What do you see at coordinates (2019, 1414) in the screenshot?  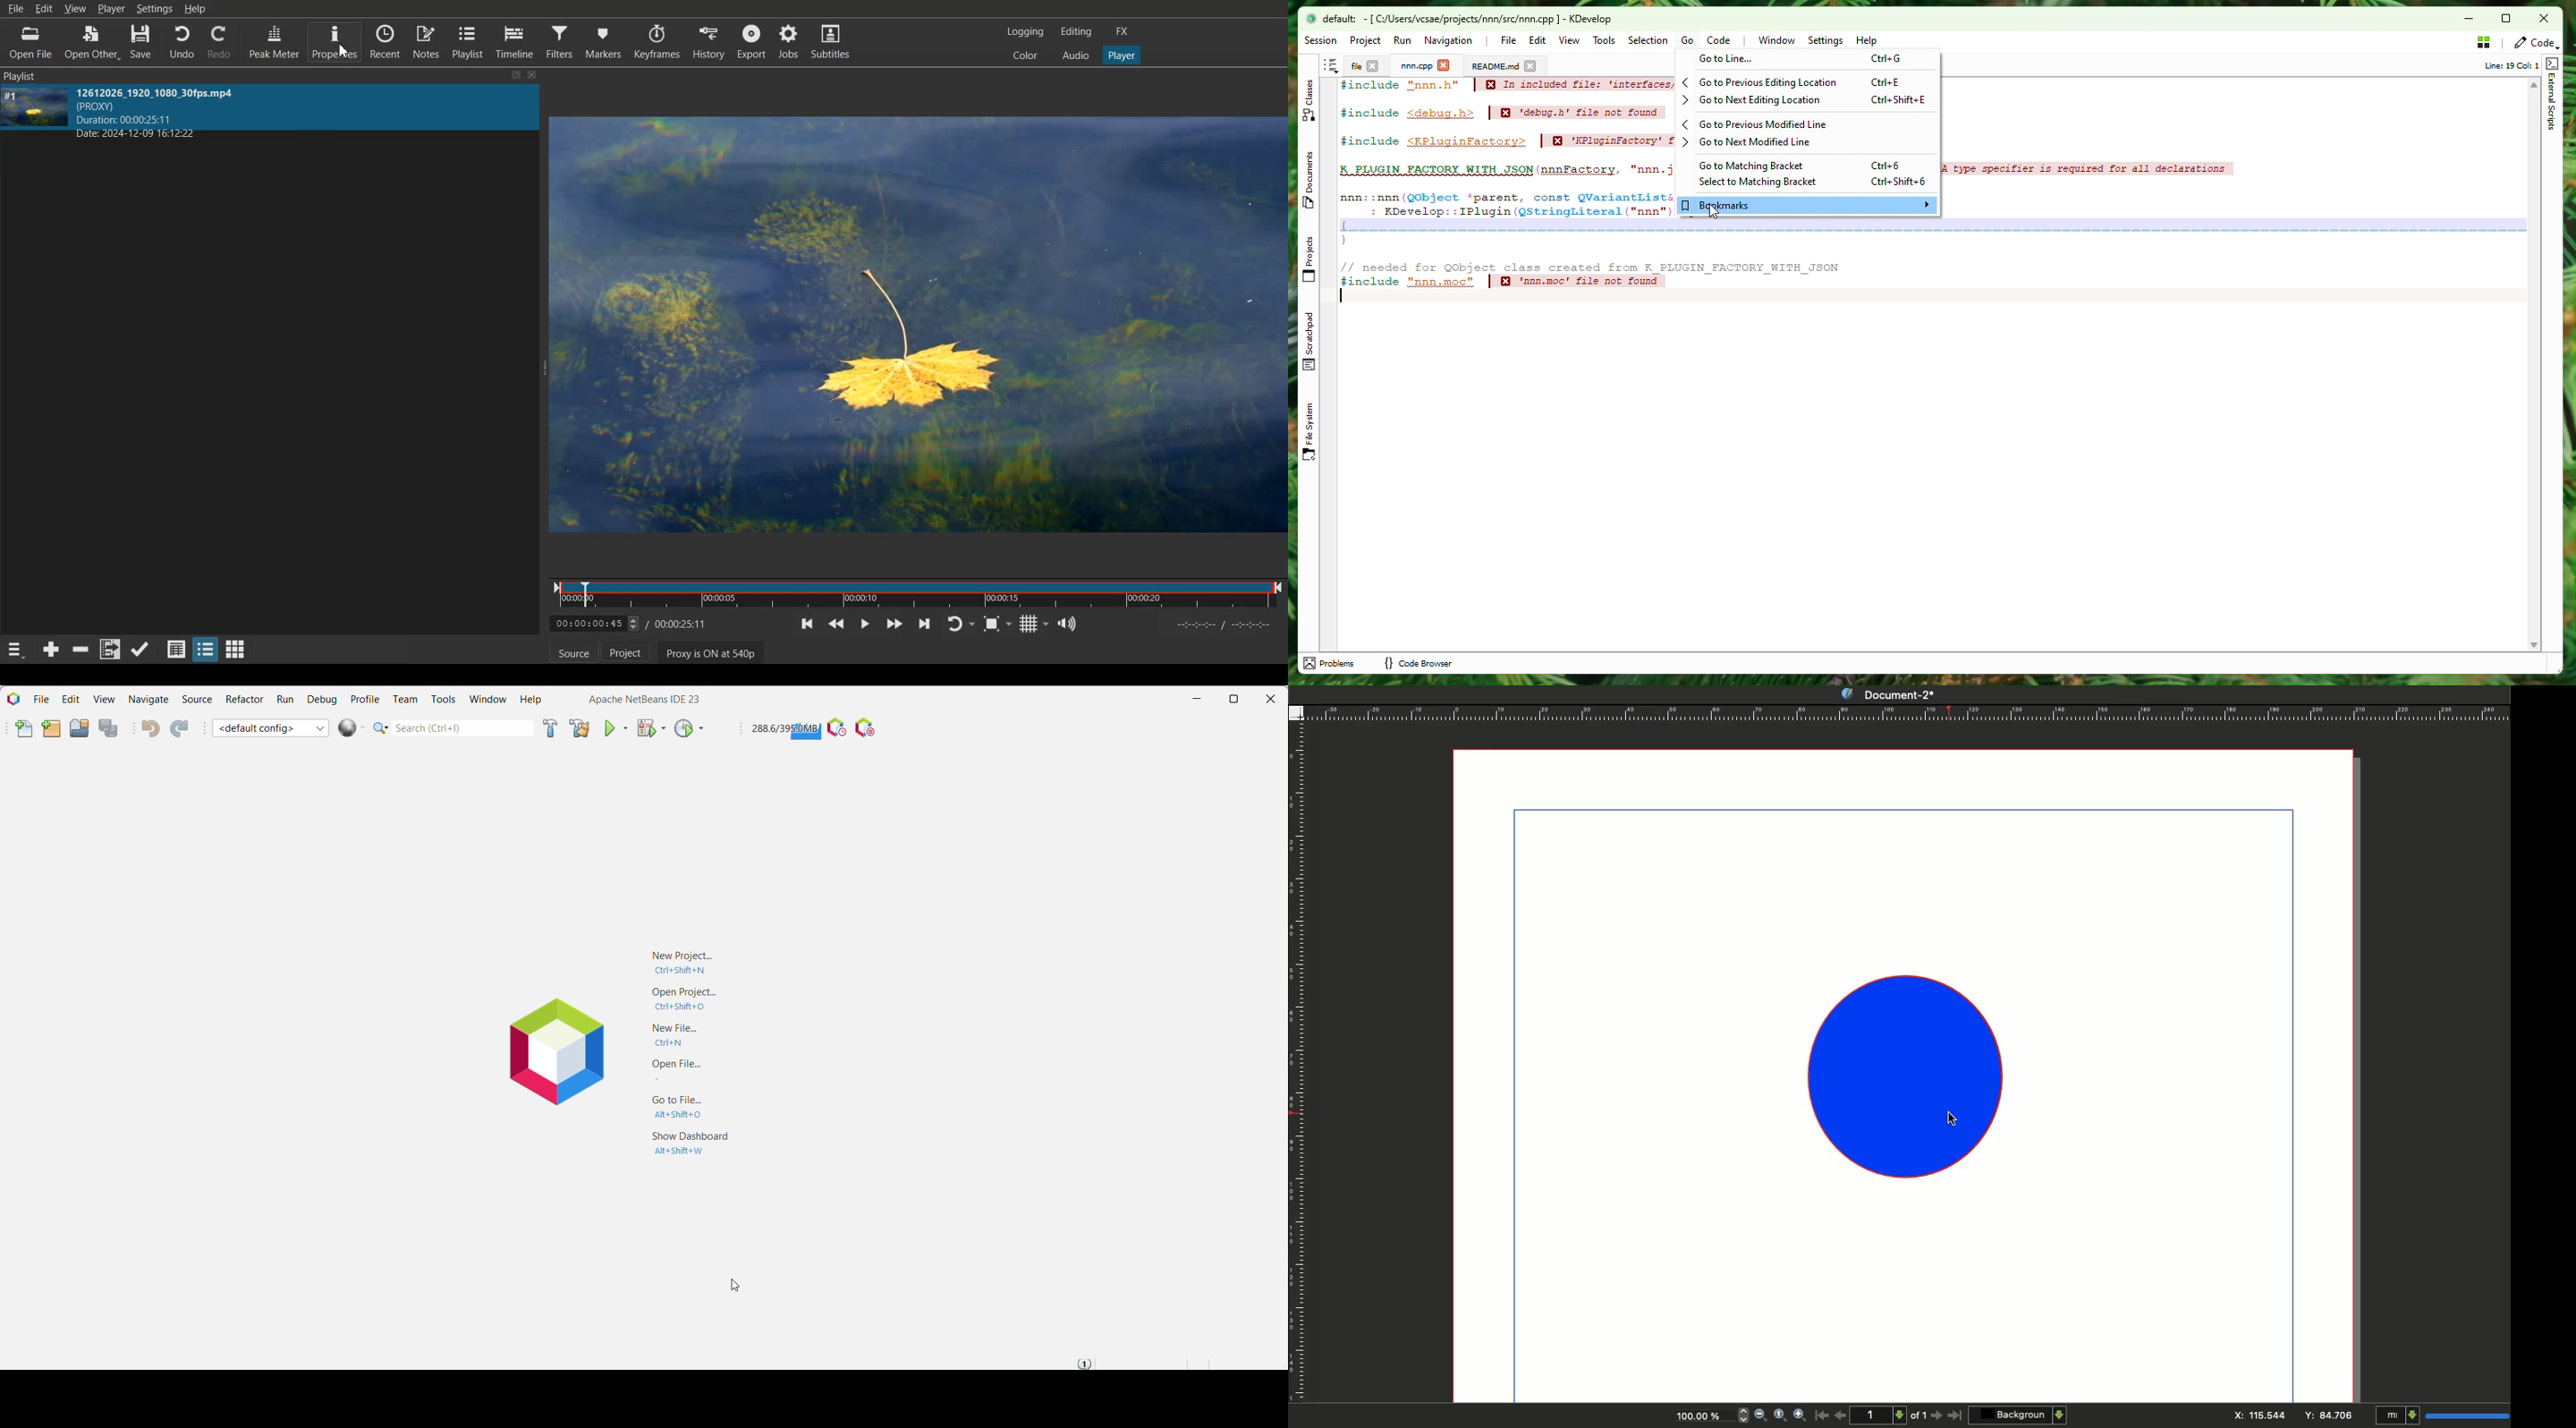 I see `Background` at bounding box center [2019, 1414].